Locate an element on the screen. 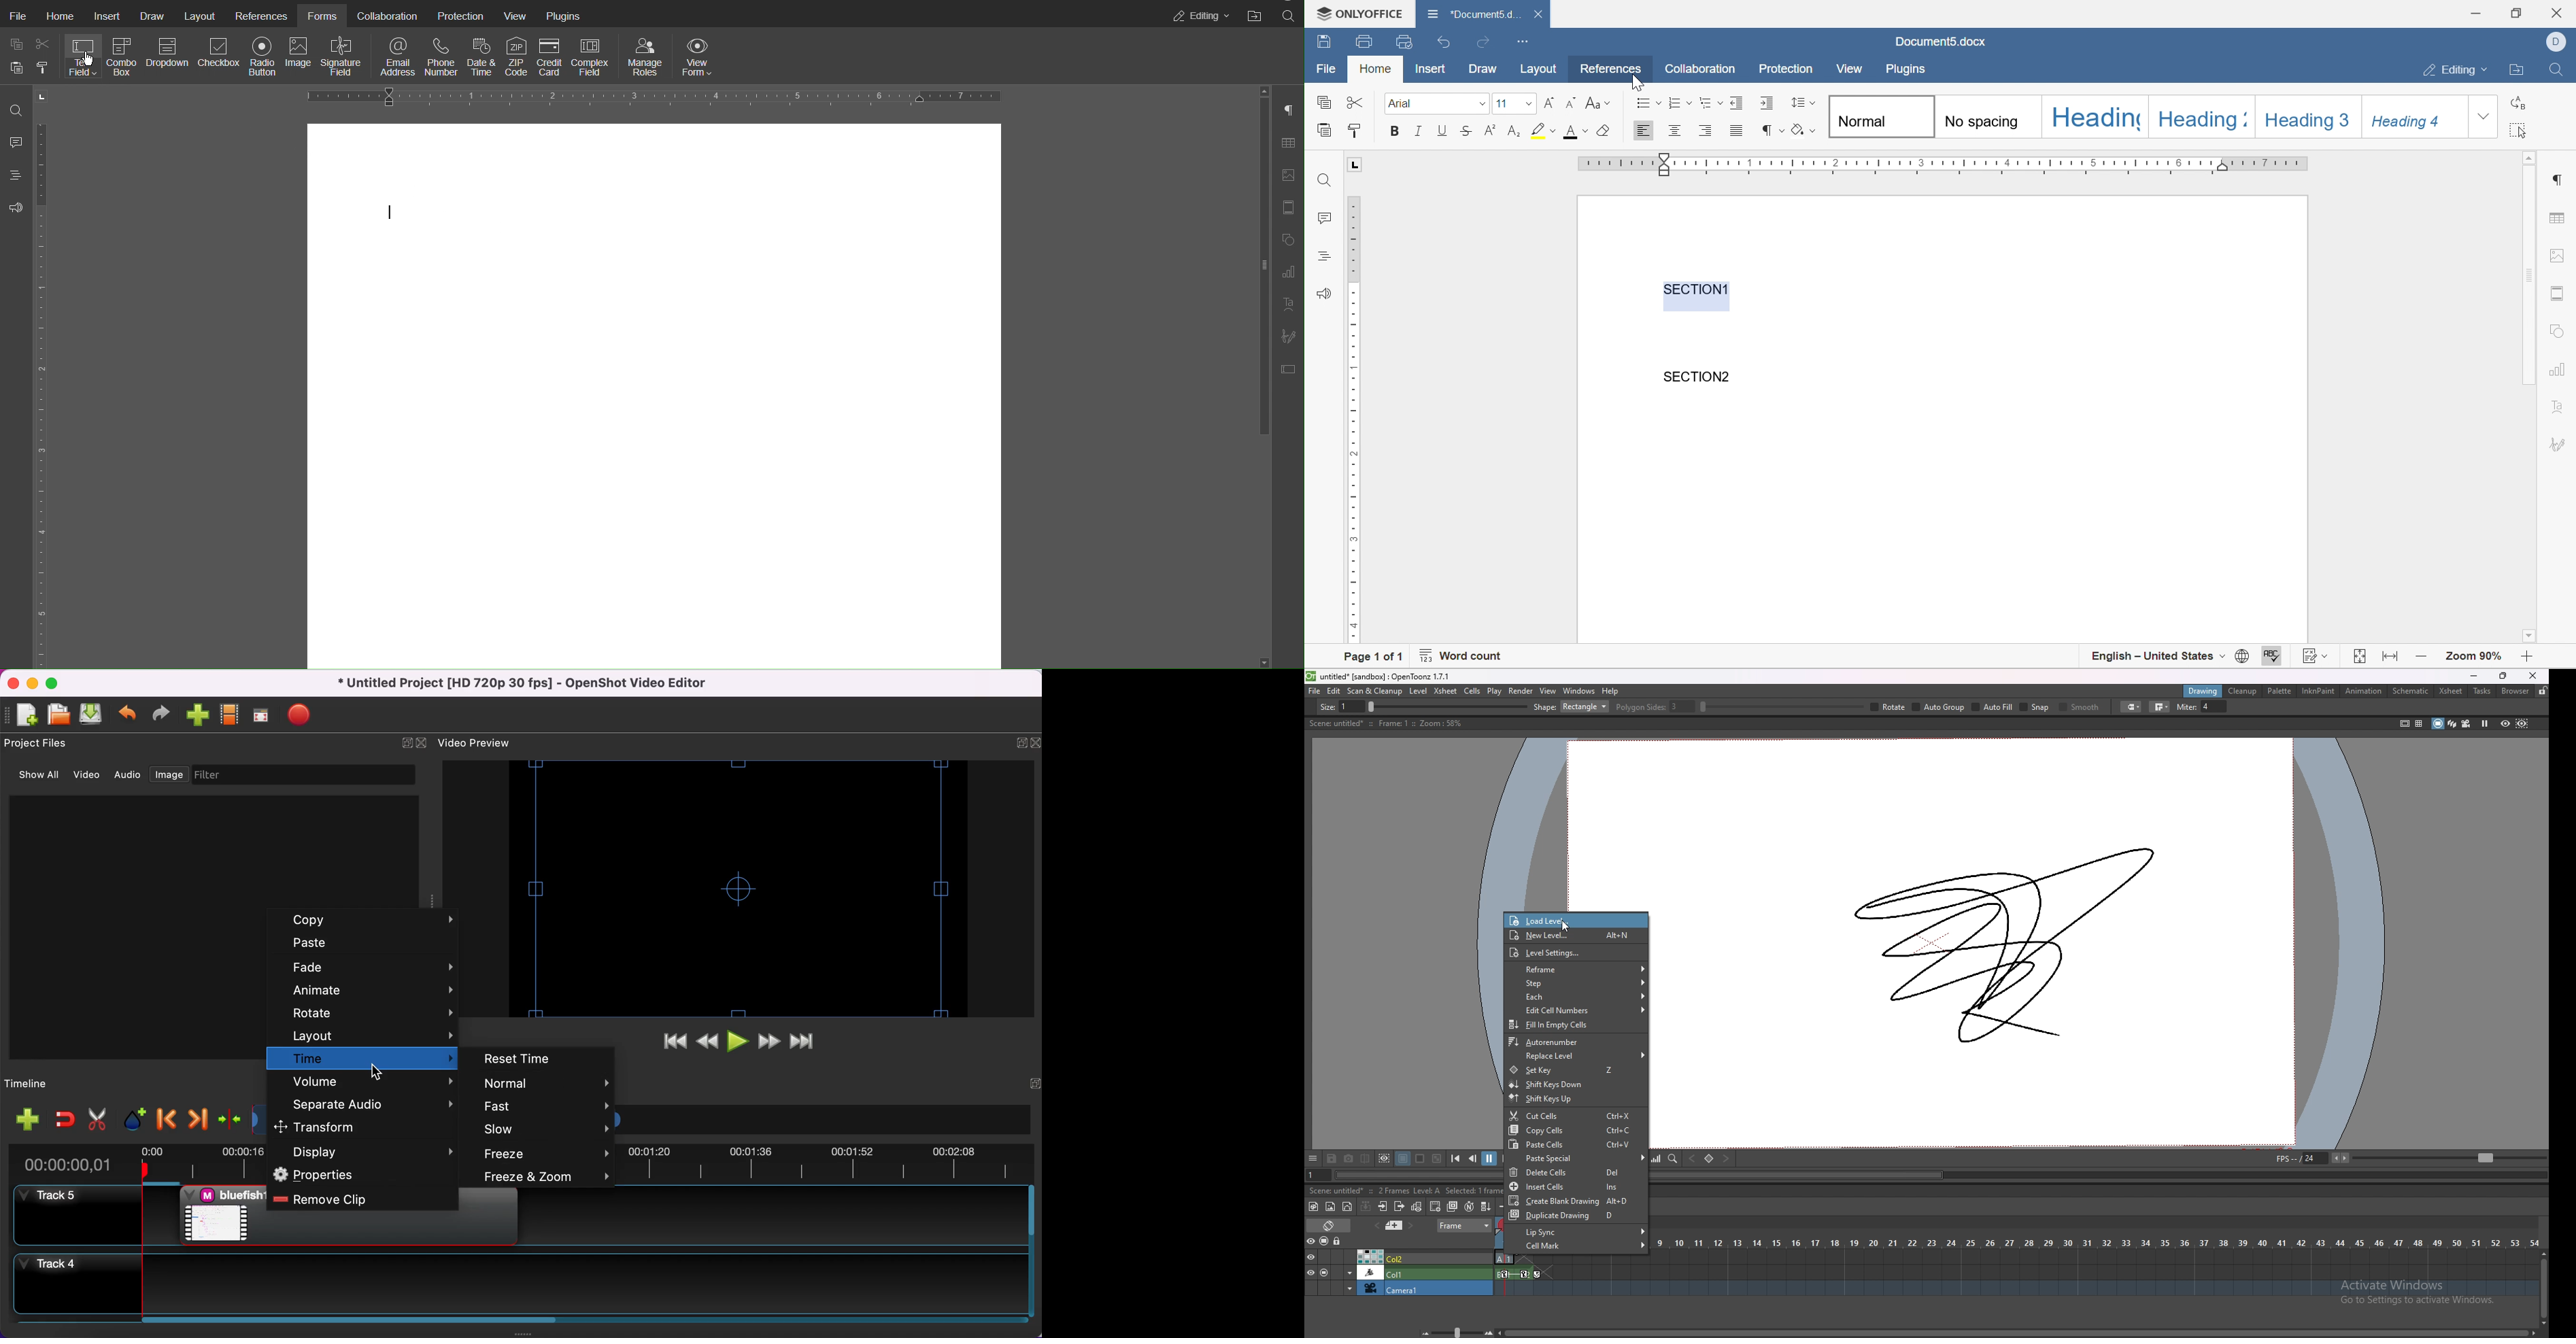 Image resolution: width=2576 pixels, height=1344 pixels. drop down is located at coordinates (1526, 103).